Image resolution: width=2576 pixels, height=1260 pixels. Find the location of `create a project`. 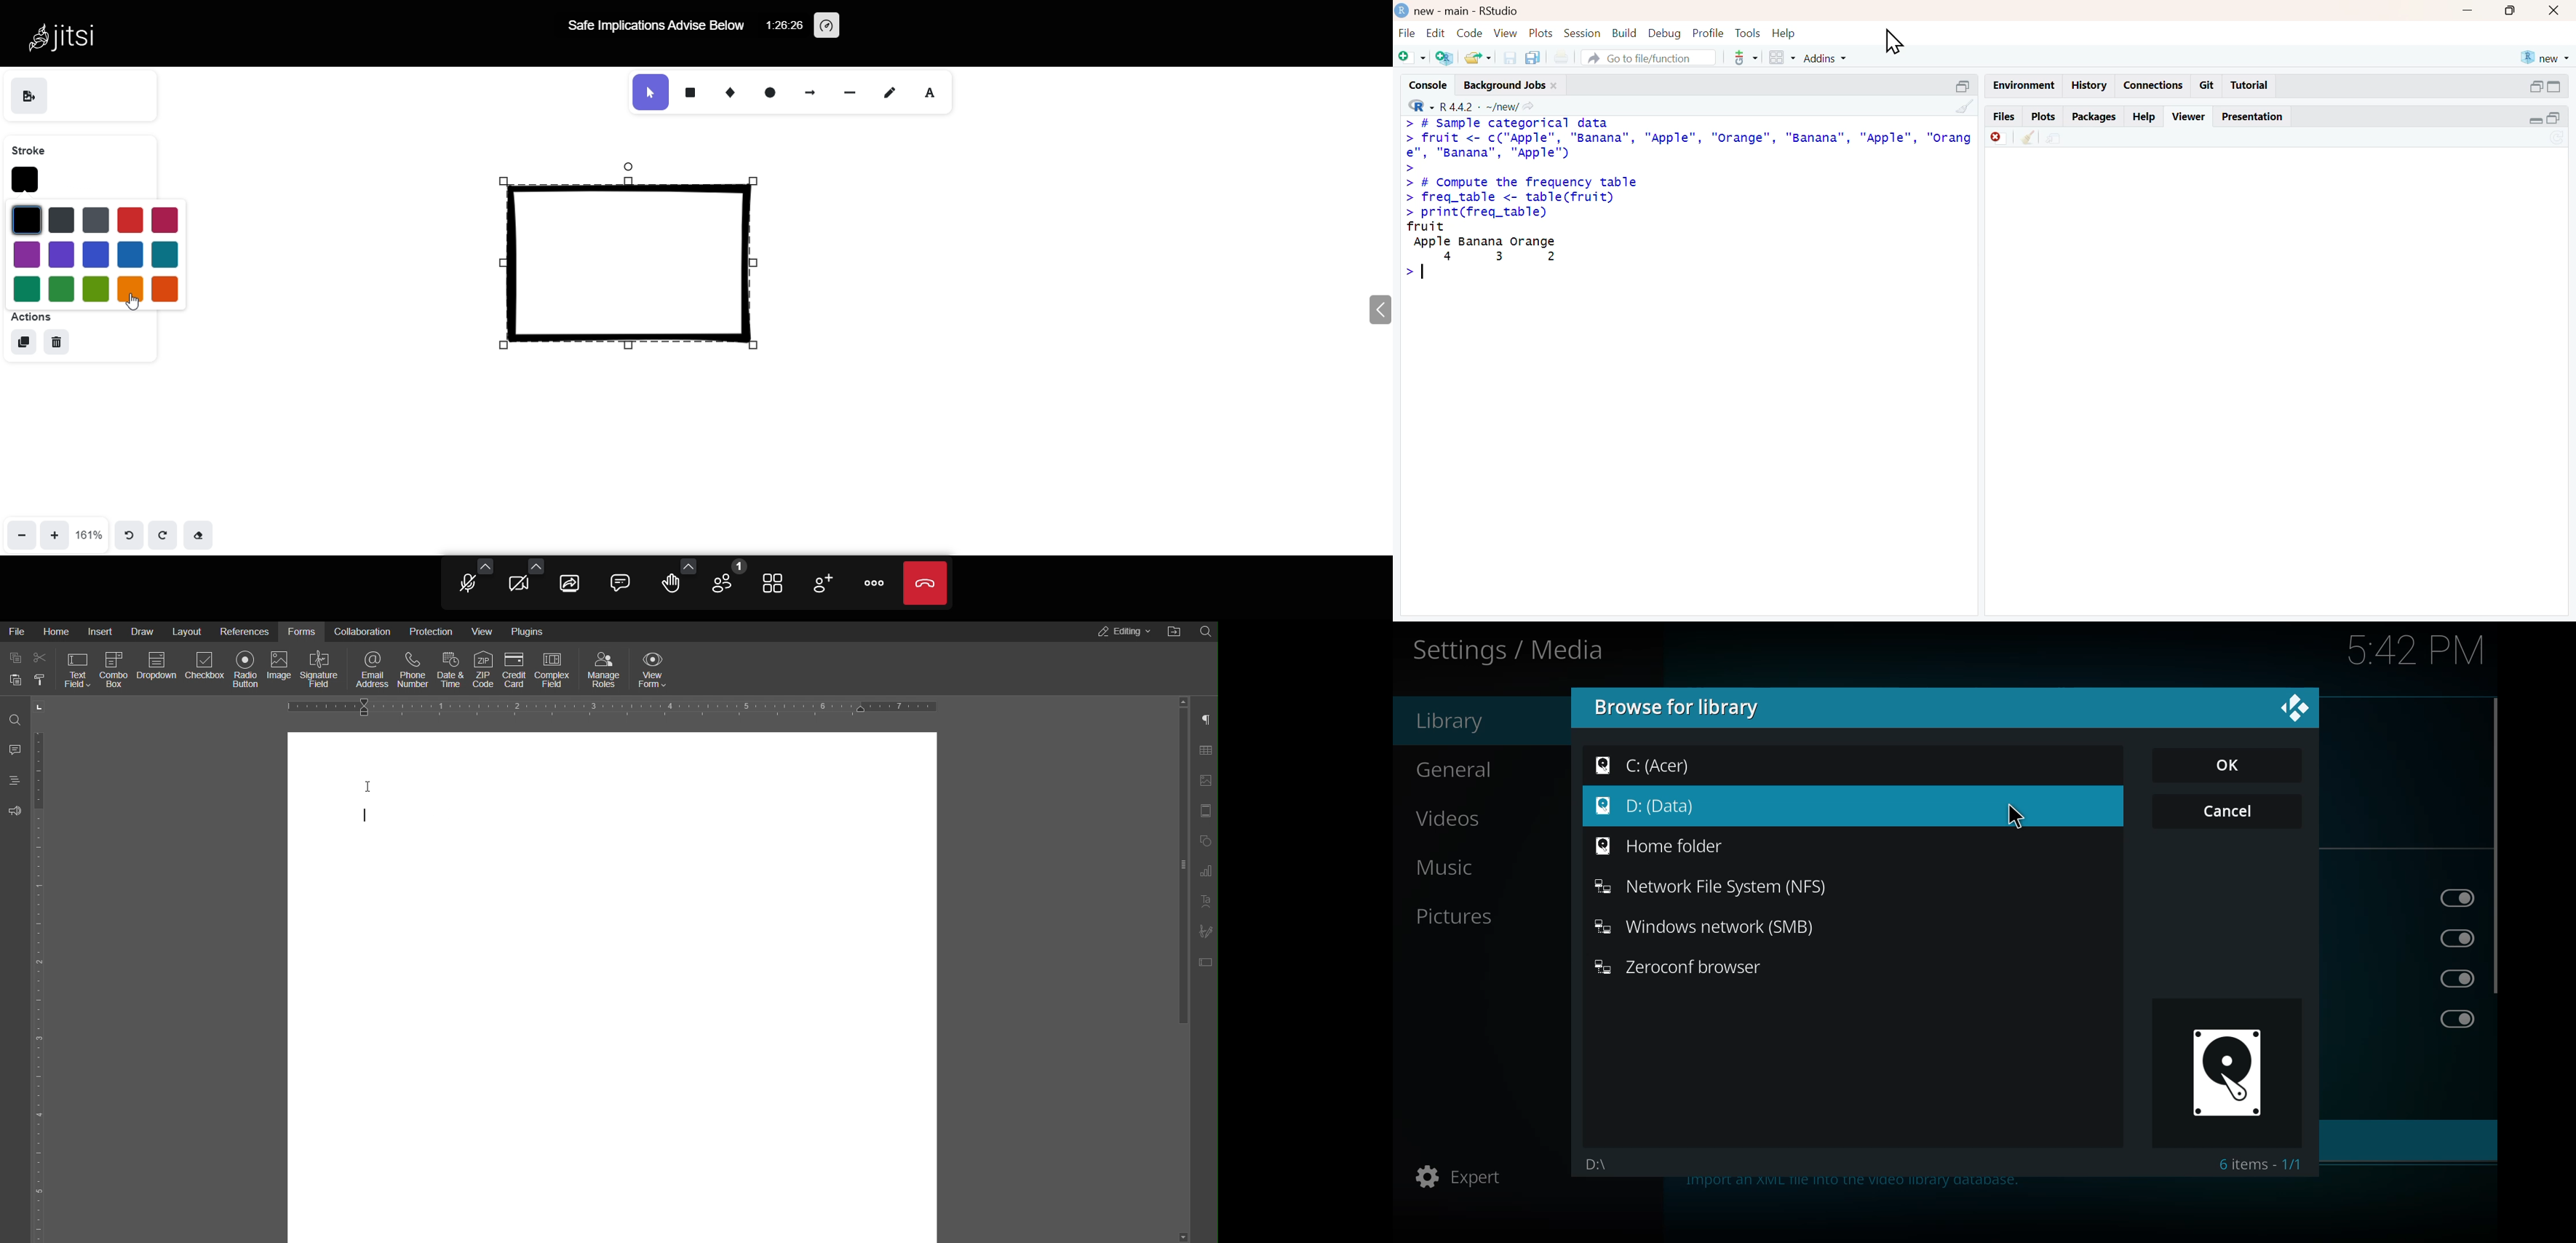

create a project is located at coordinates (1446, 58).